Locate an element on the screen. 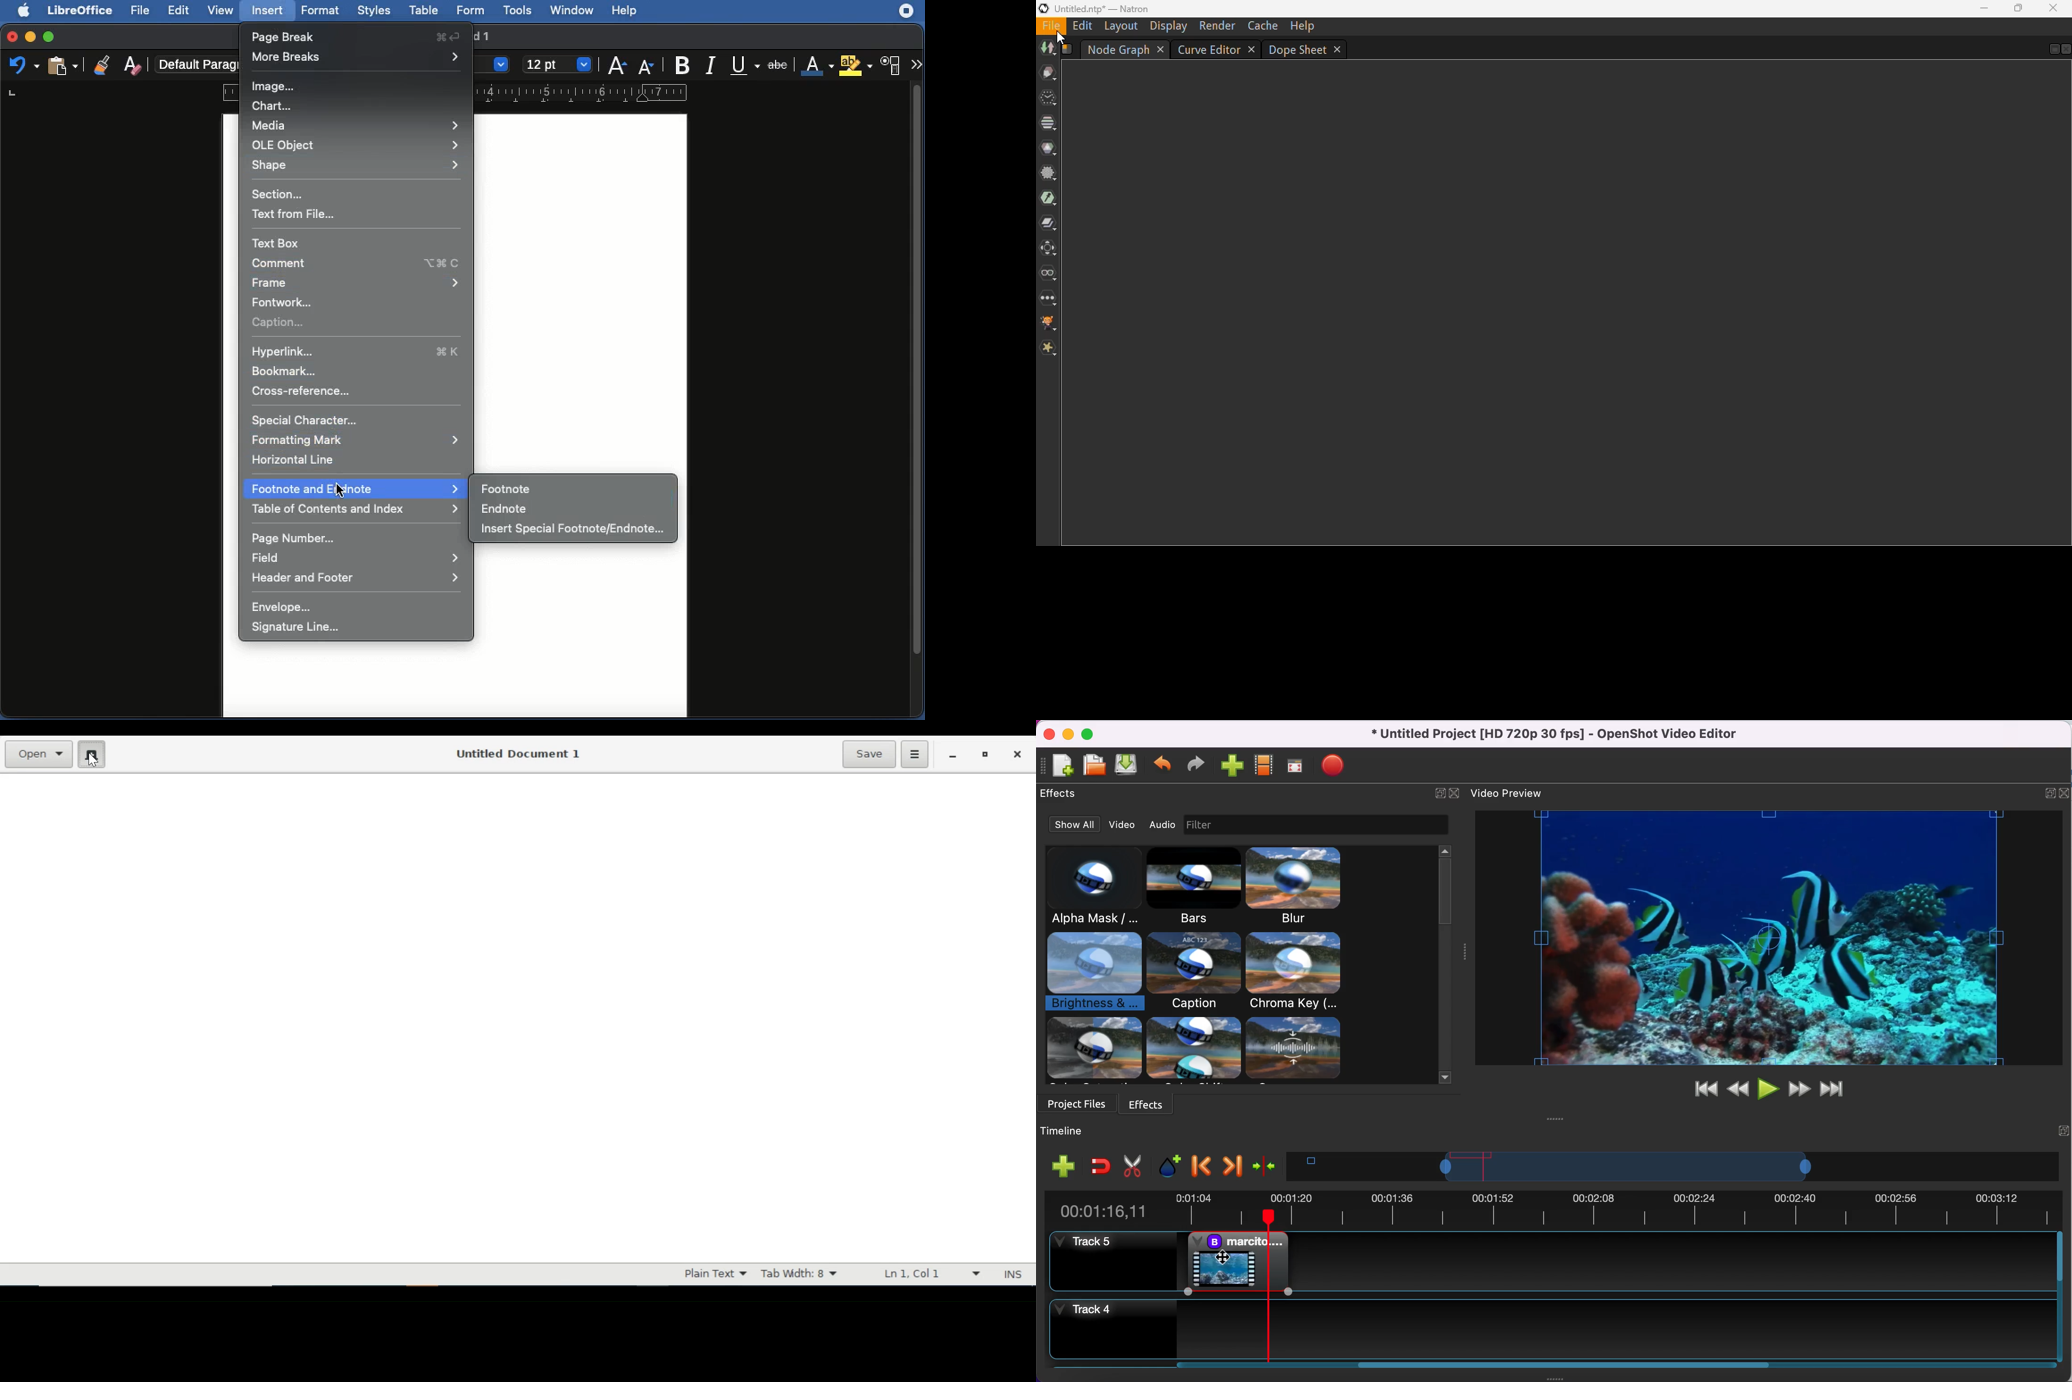 The width and height of the screenshot is (2072, 1400). Section is located at coordinates (285, 195).